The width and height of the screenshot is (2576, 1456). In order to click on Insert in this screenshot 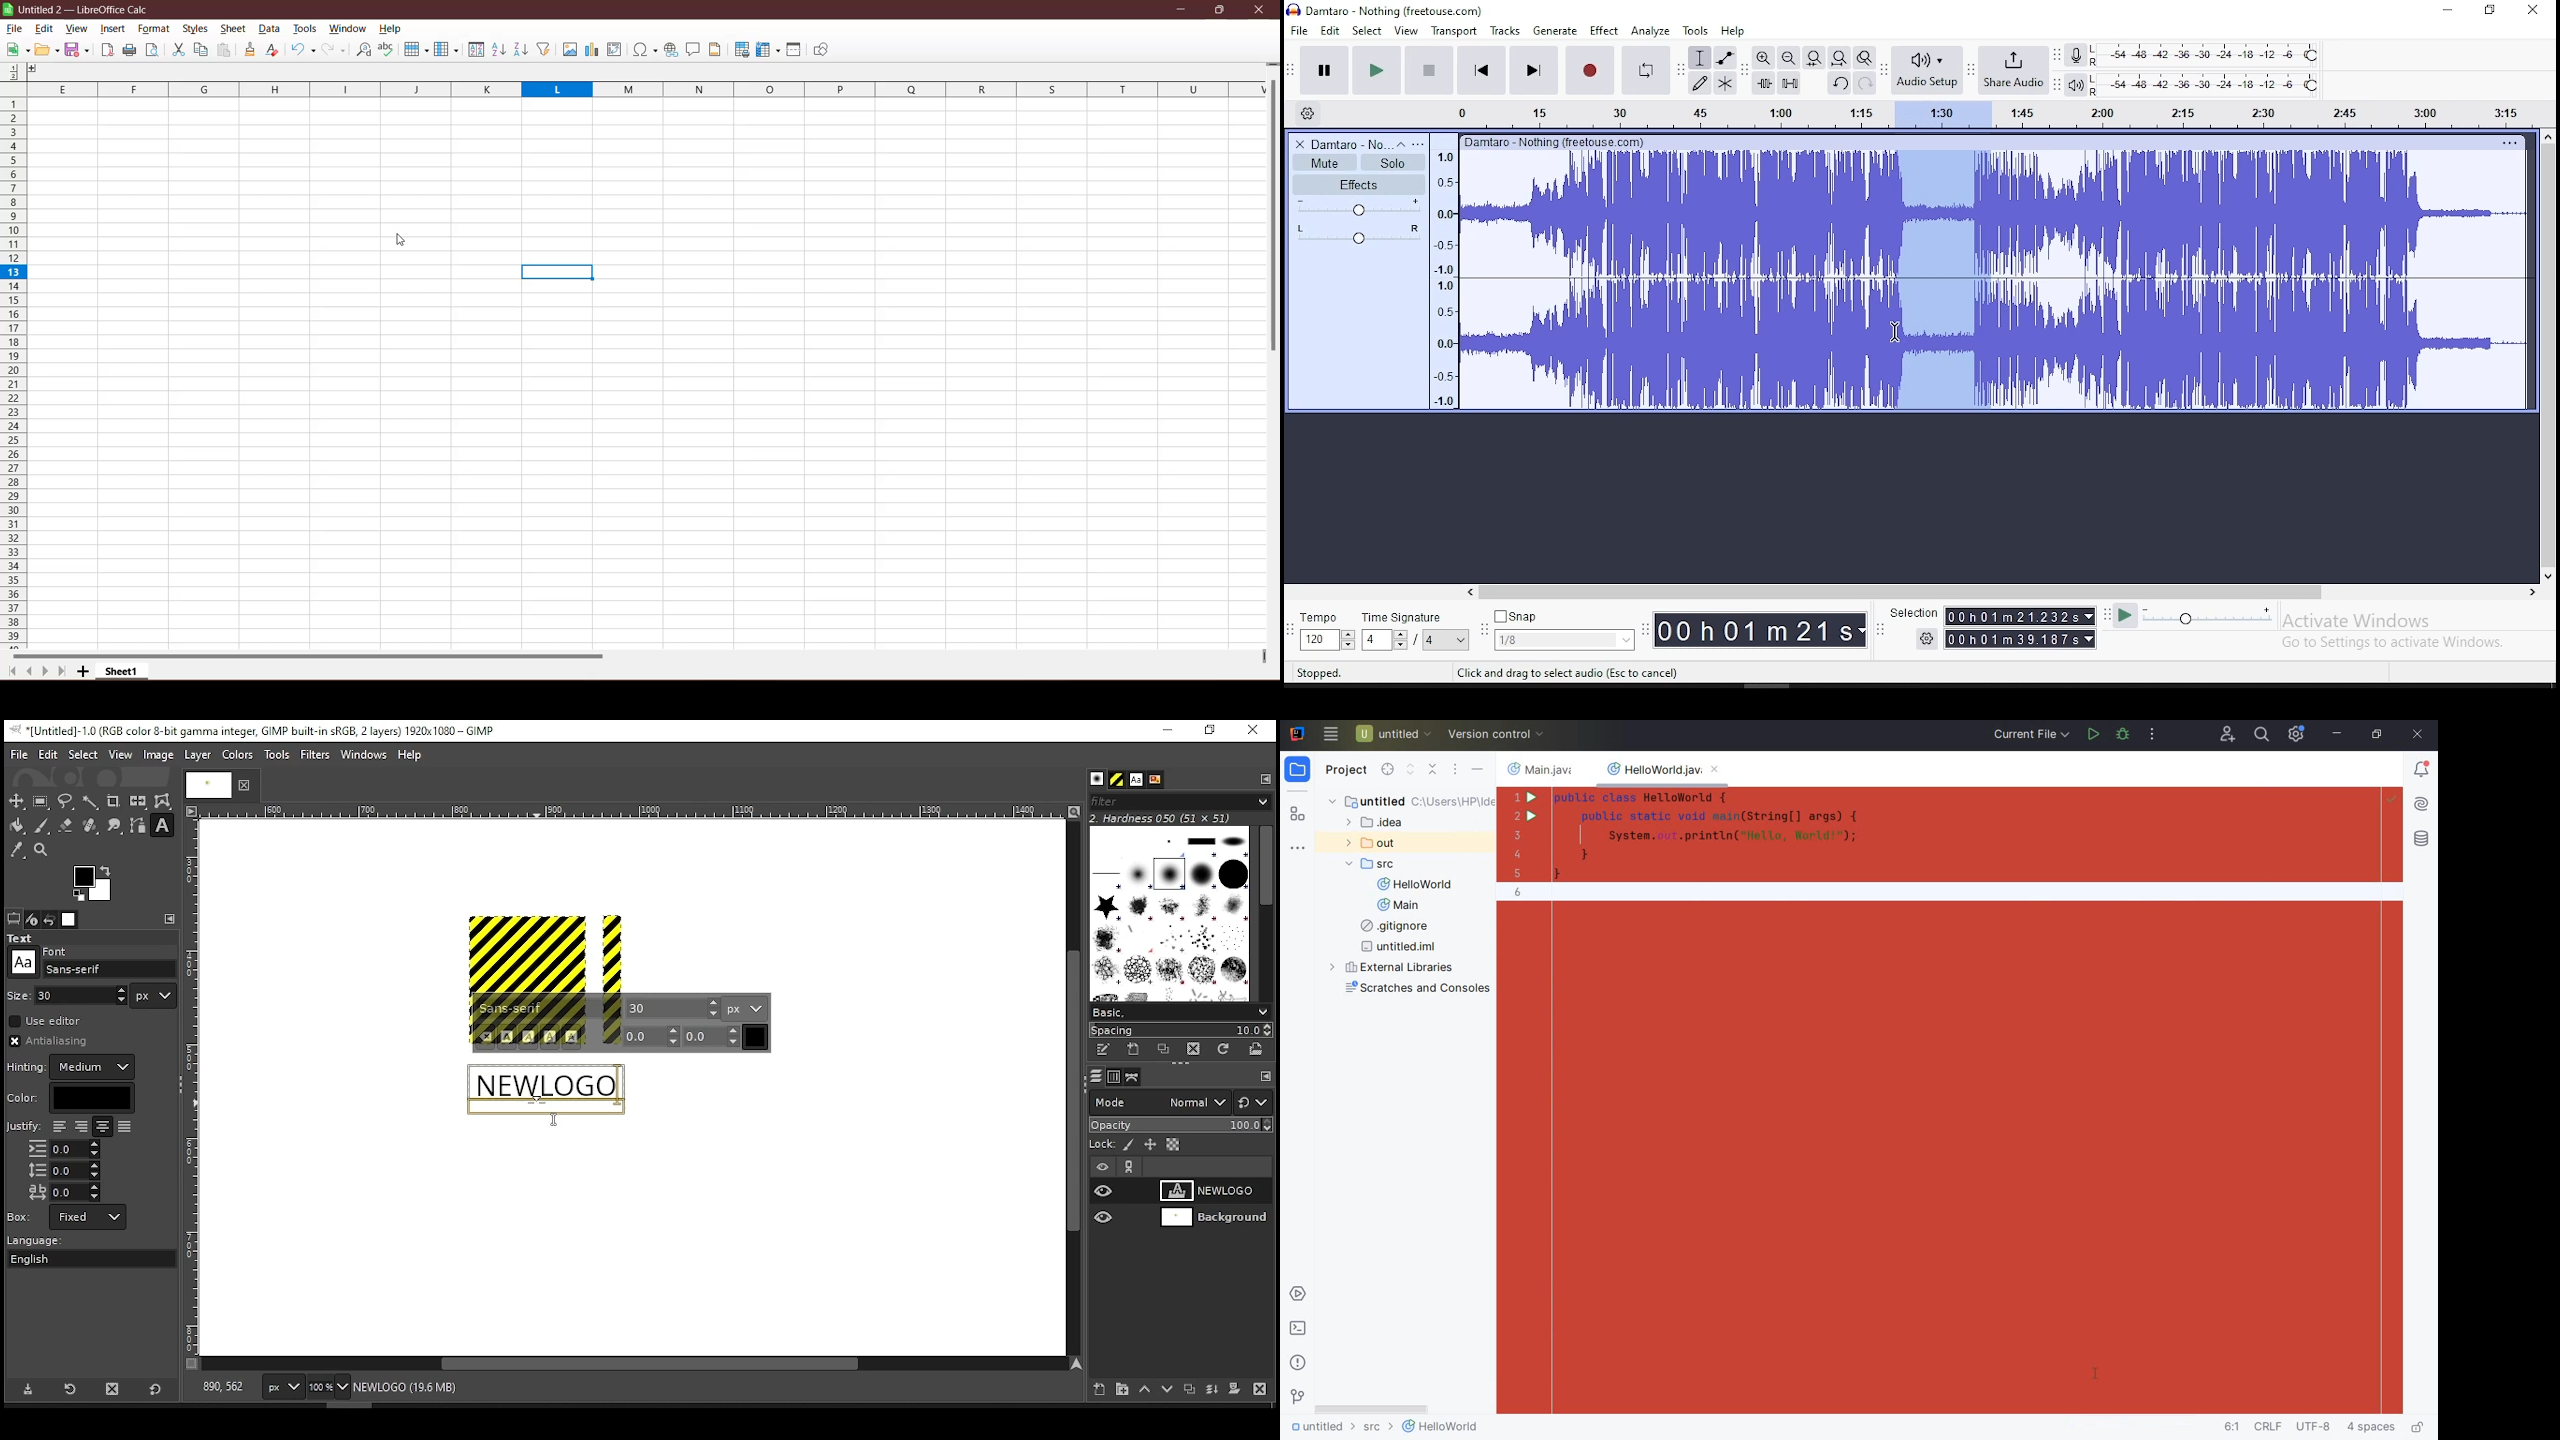, I will do `click(113, 29)`.